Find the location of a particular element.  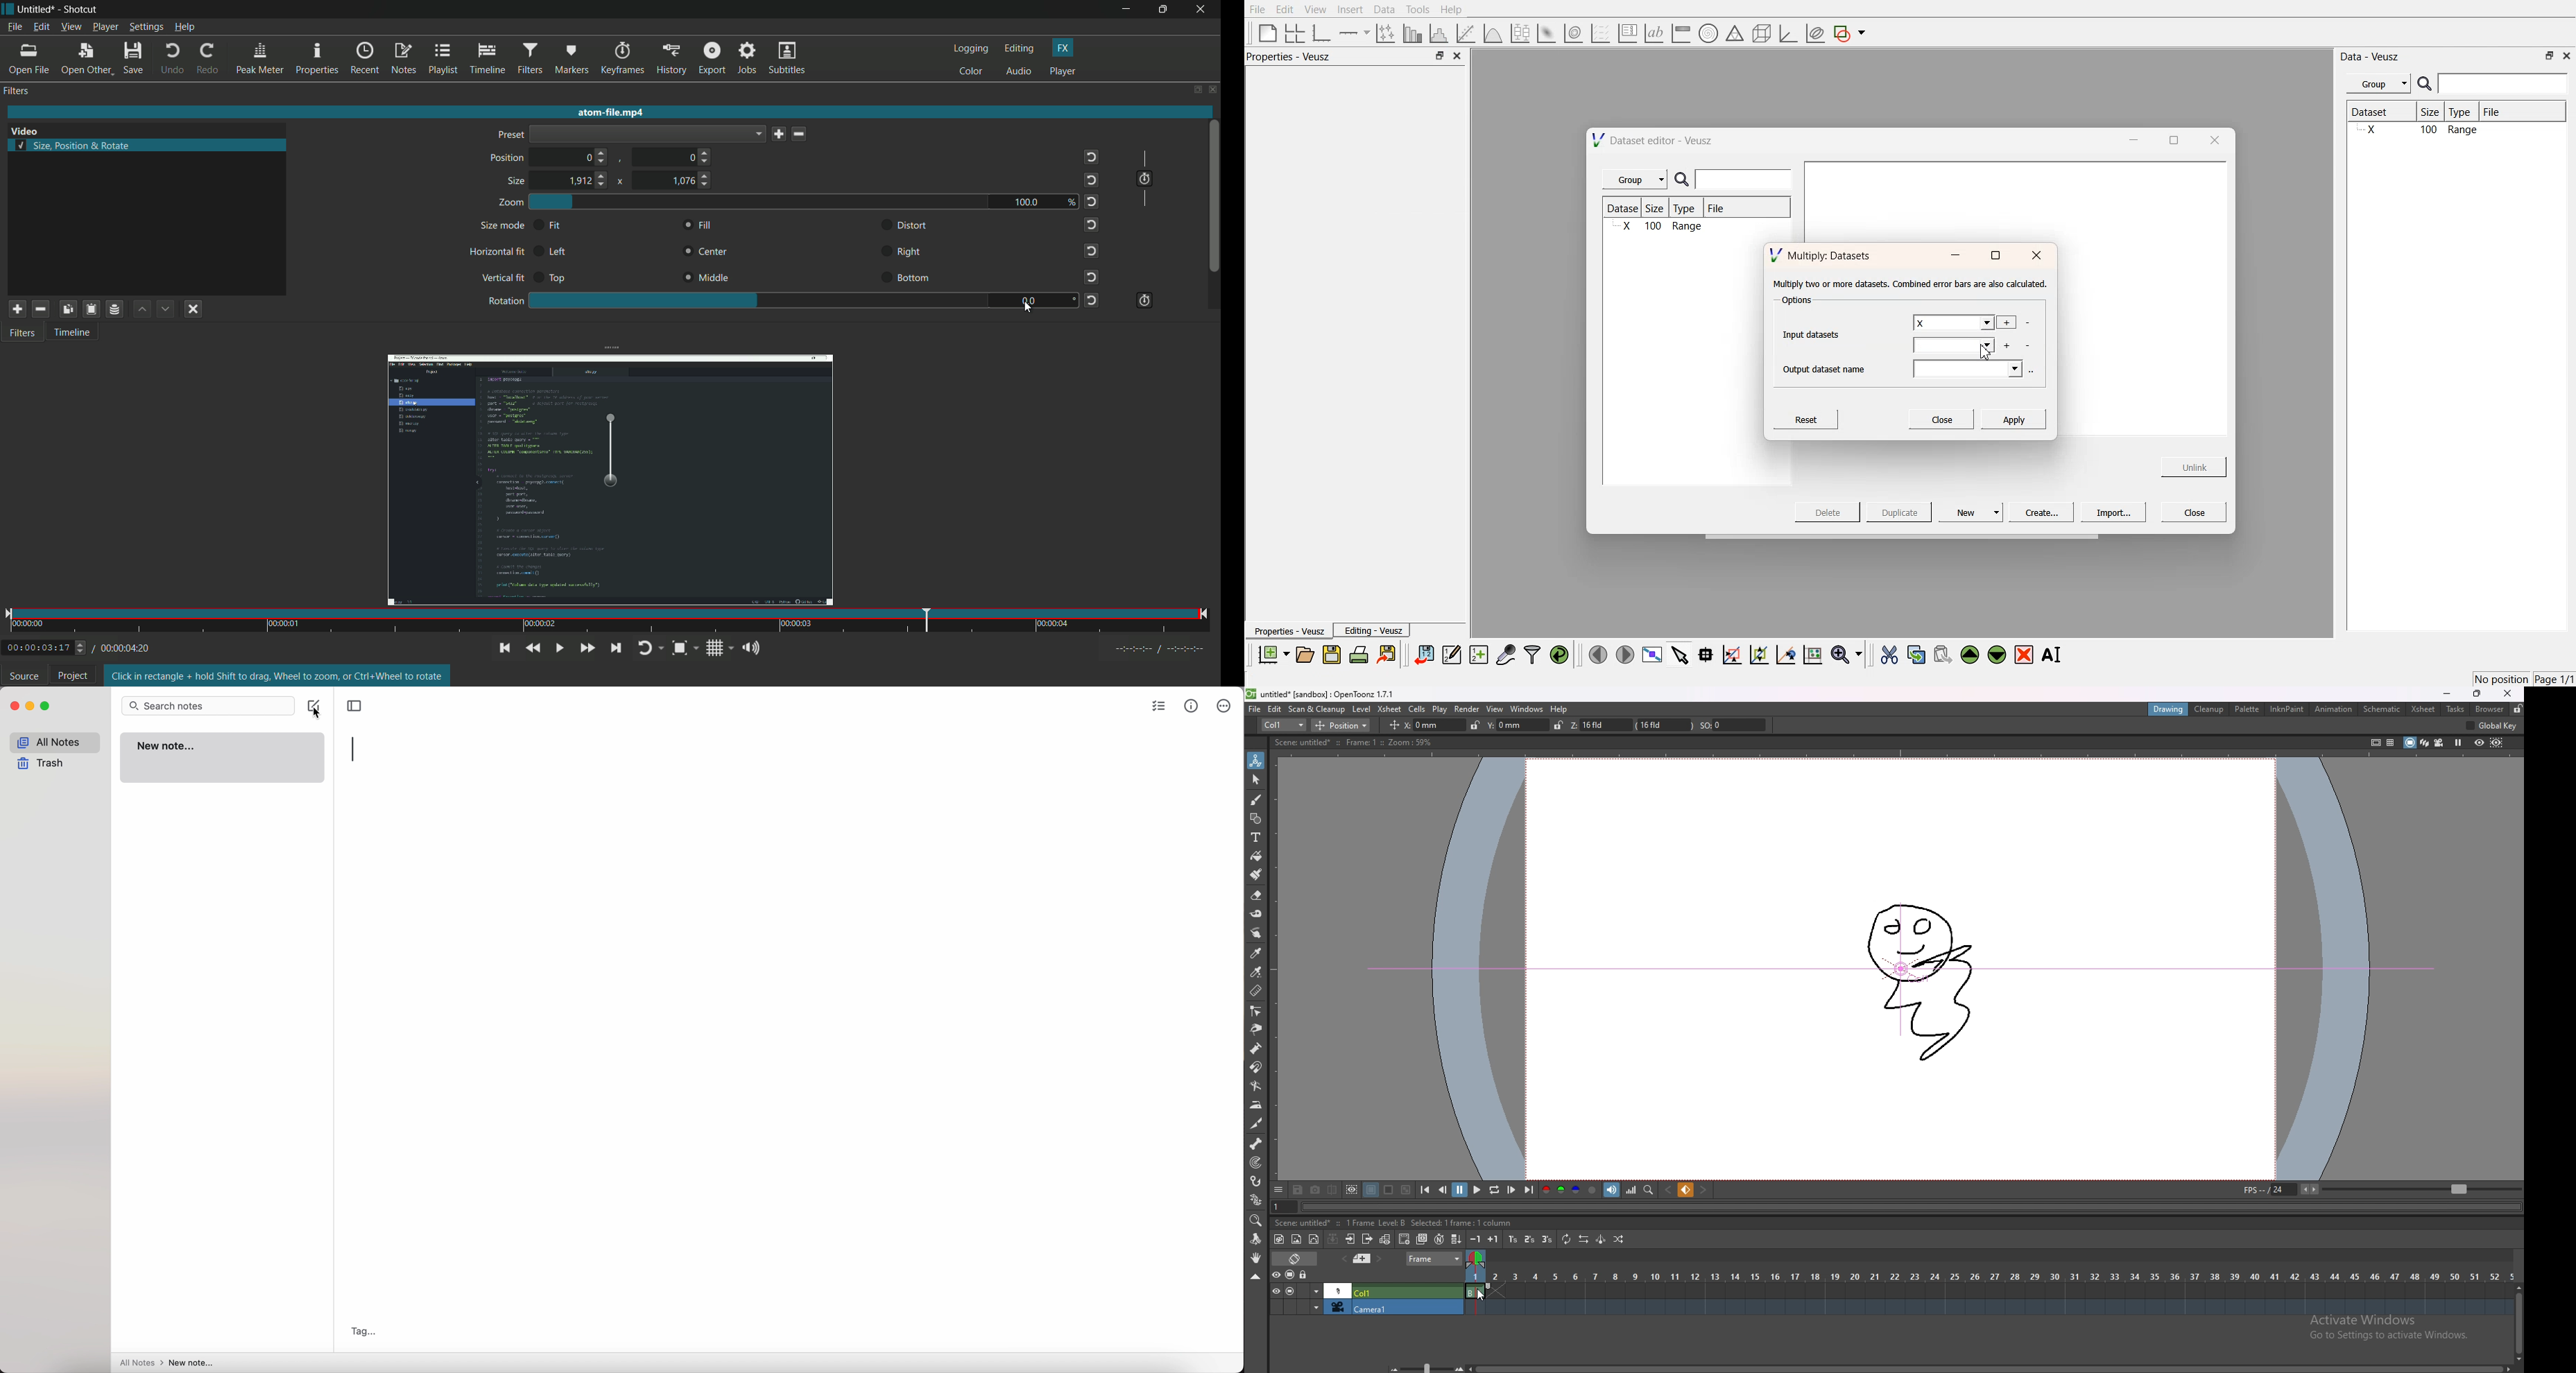

3d shapes is located at coordinates (1759, 33).